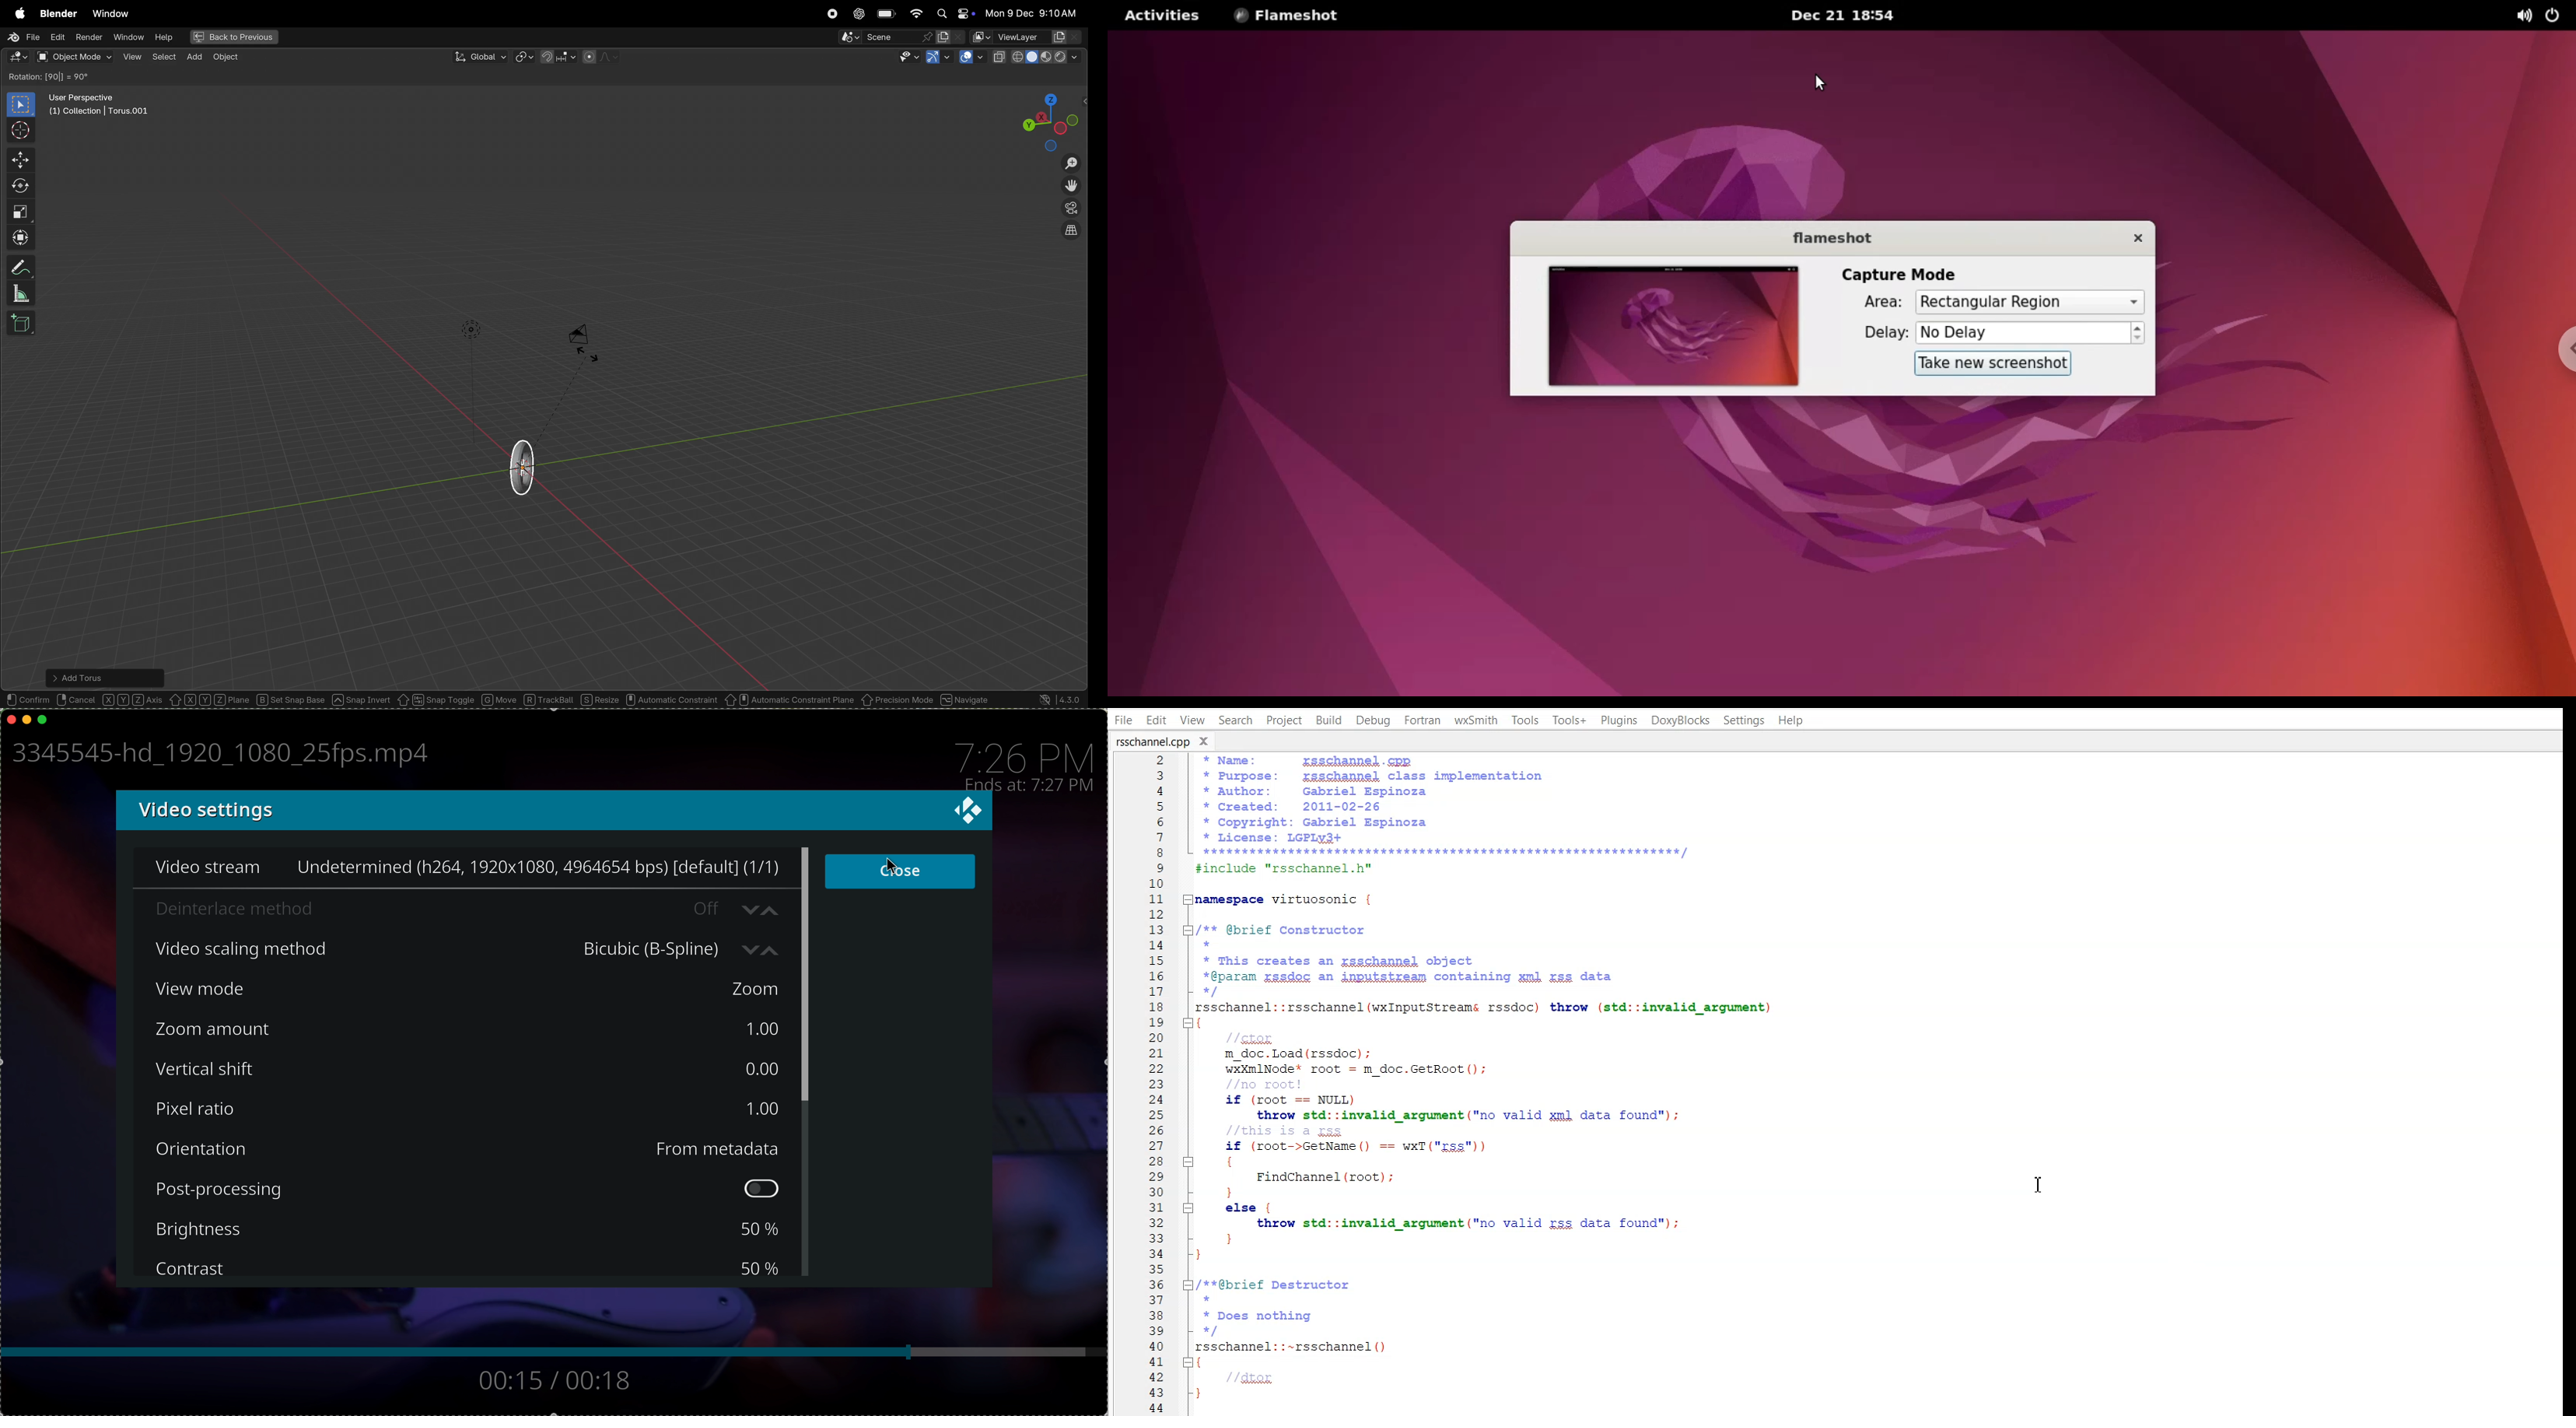 This screenshot has width=2576, height=1428. What do you see at coordinates (1034, 13) in the screenshot?
I see `date and time` at bounding box center [1034, 13].